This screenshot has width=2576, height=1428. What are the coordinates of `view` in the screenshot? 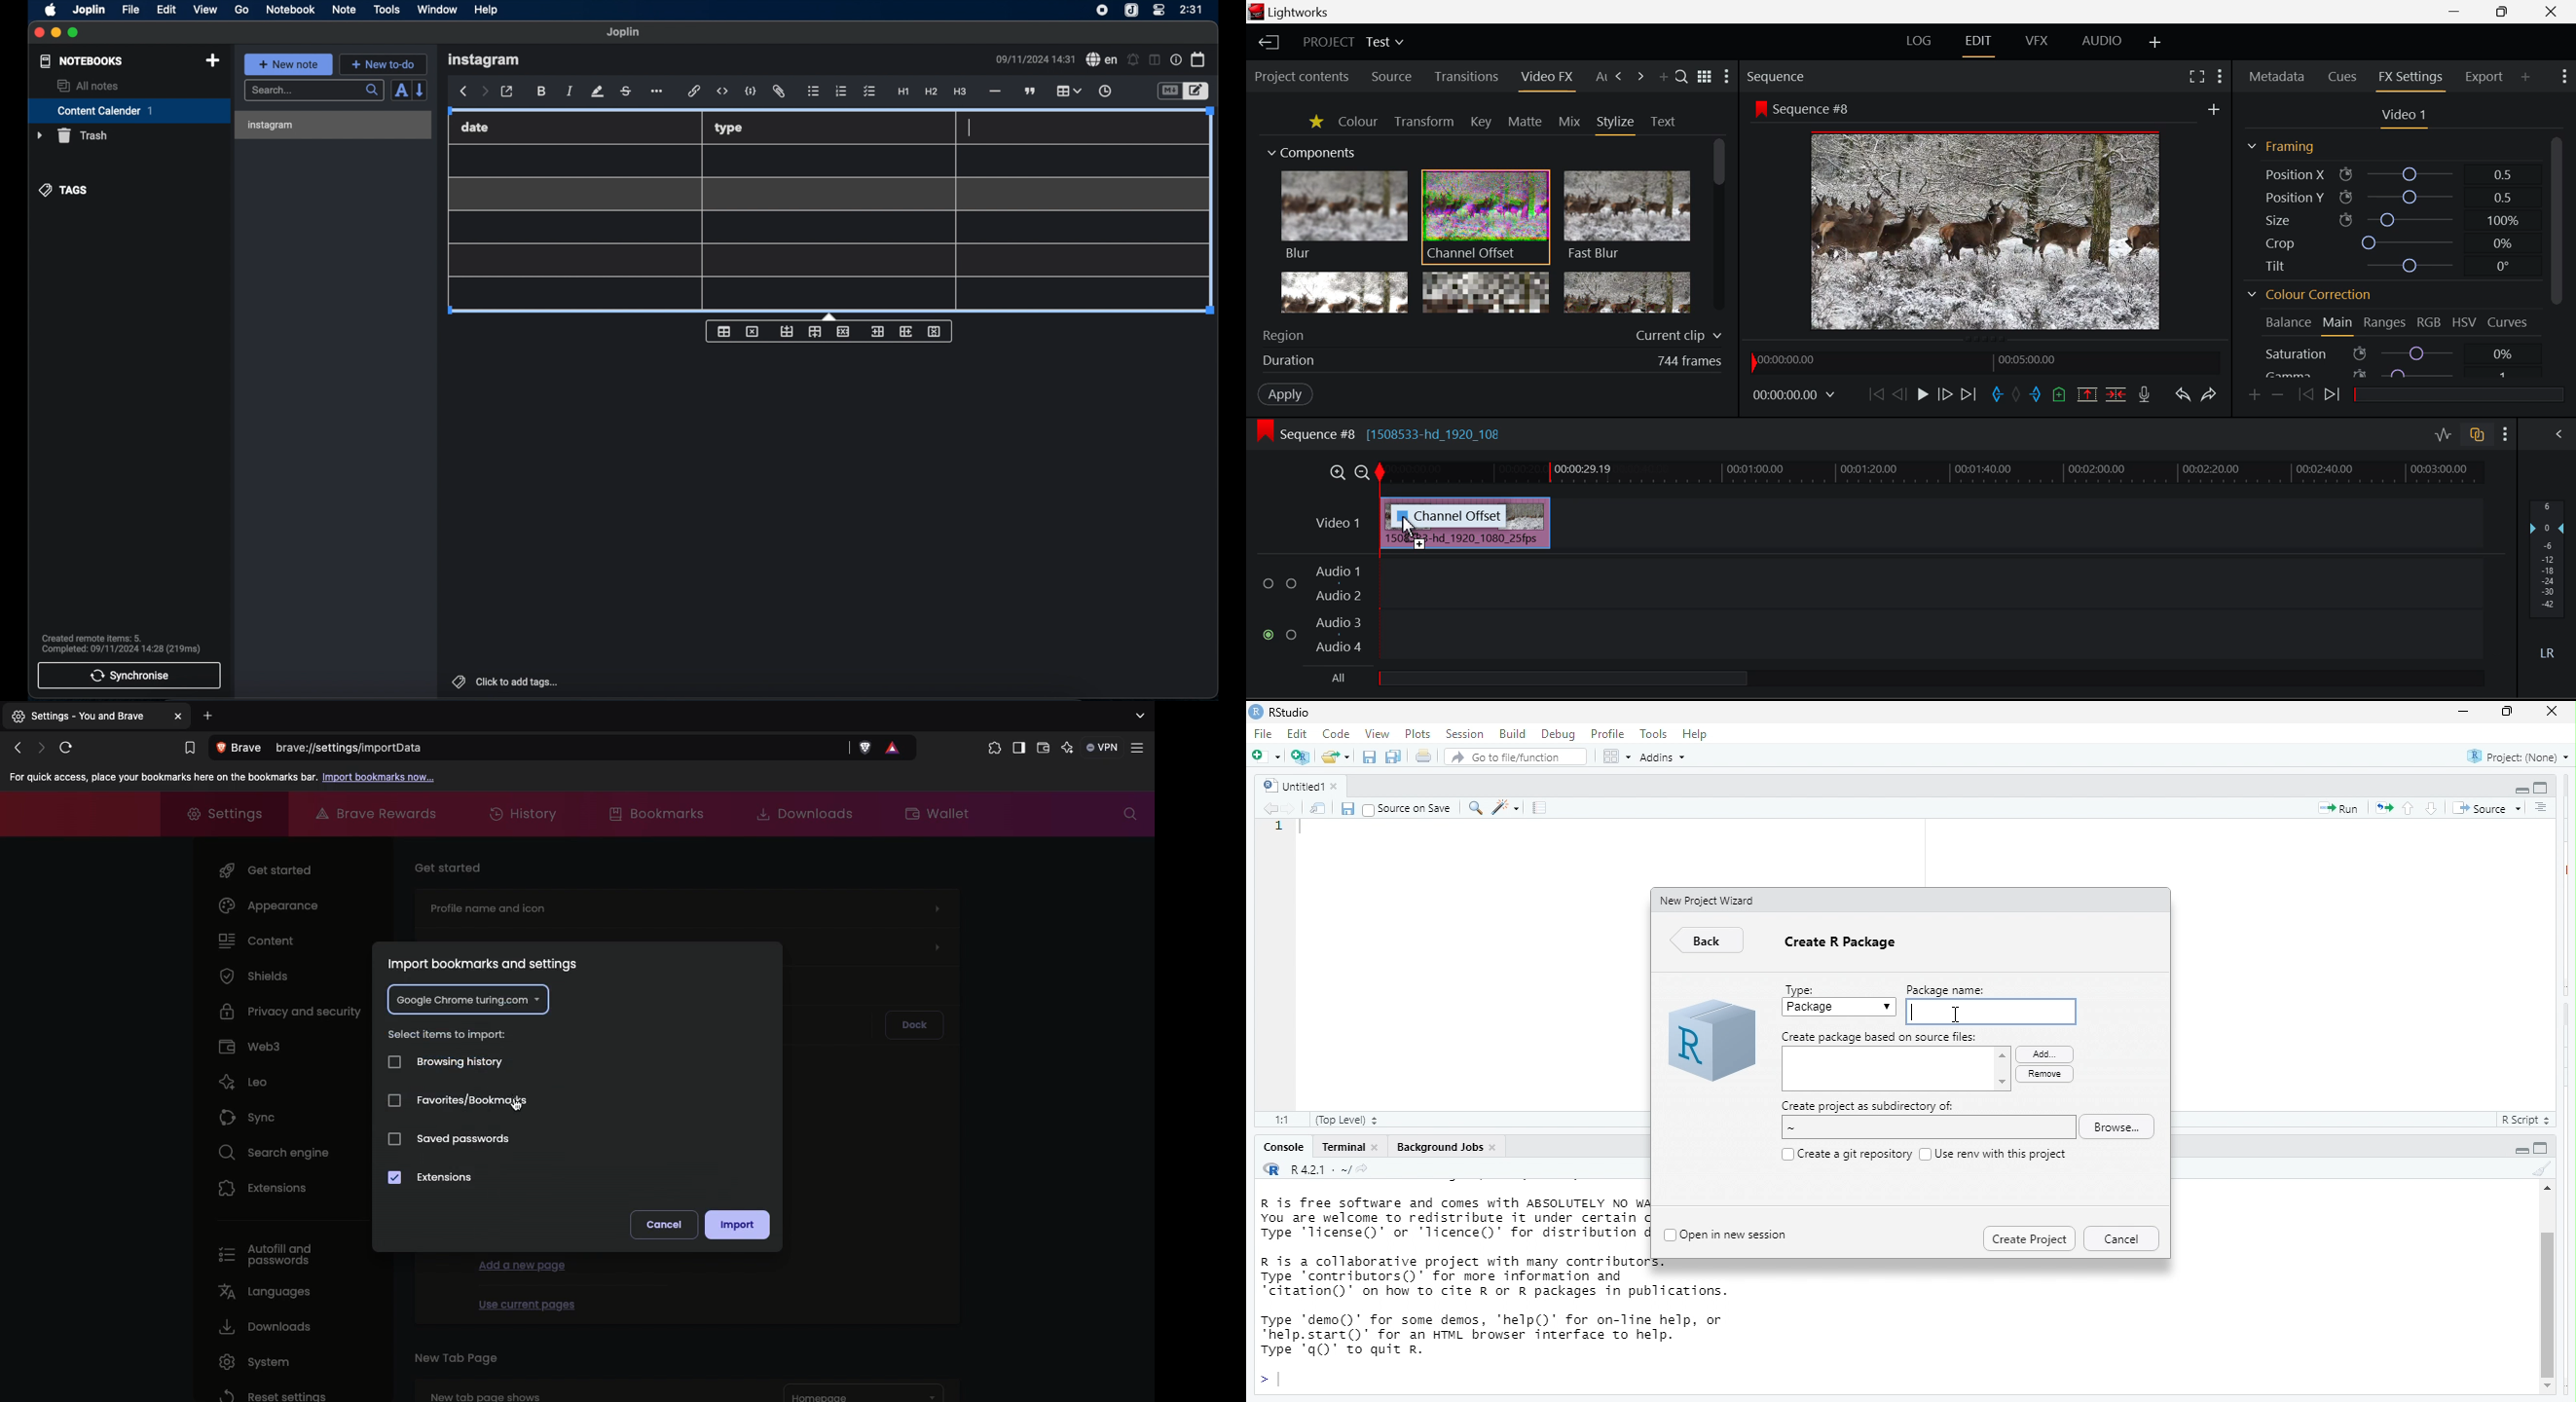 It's located at (206, 10).